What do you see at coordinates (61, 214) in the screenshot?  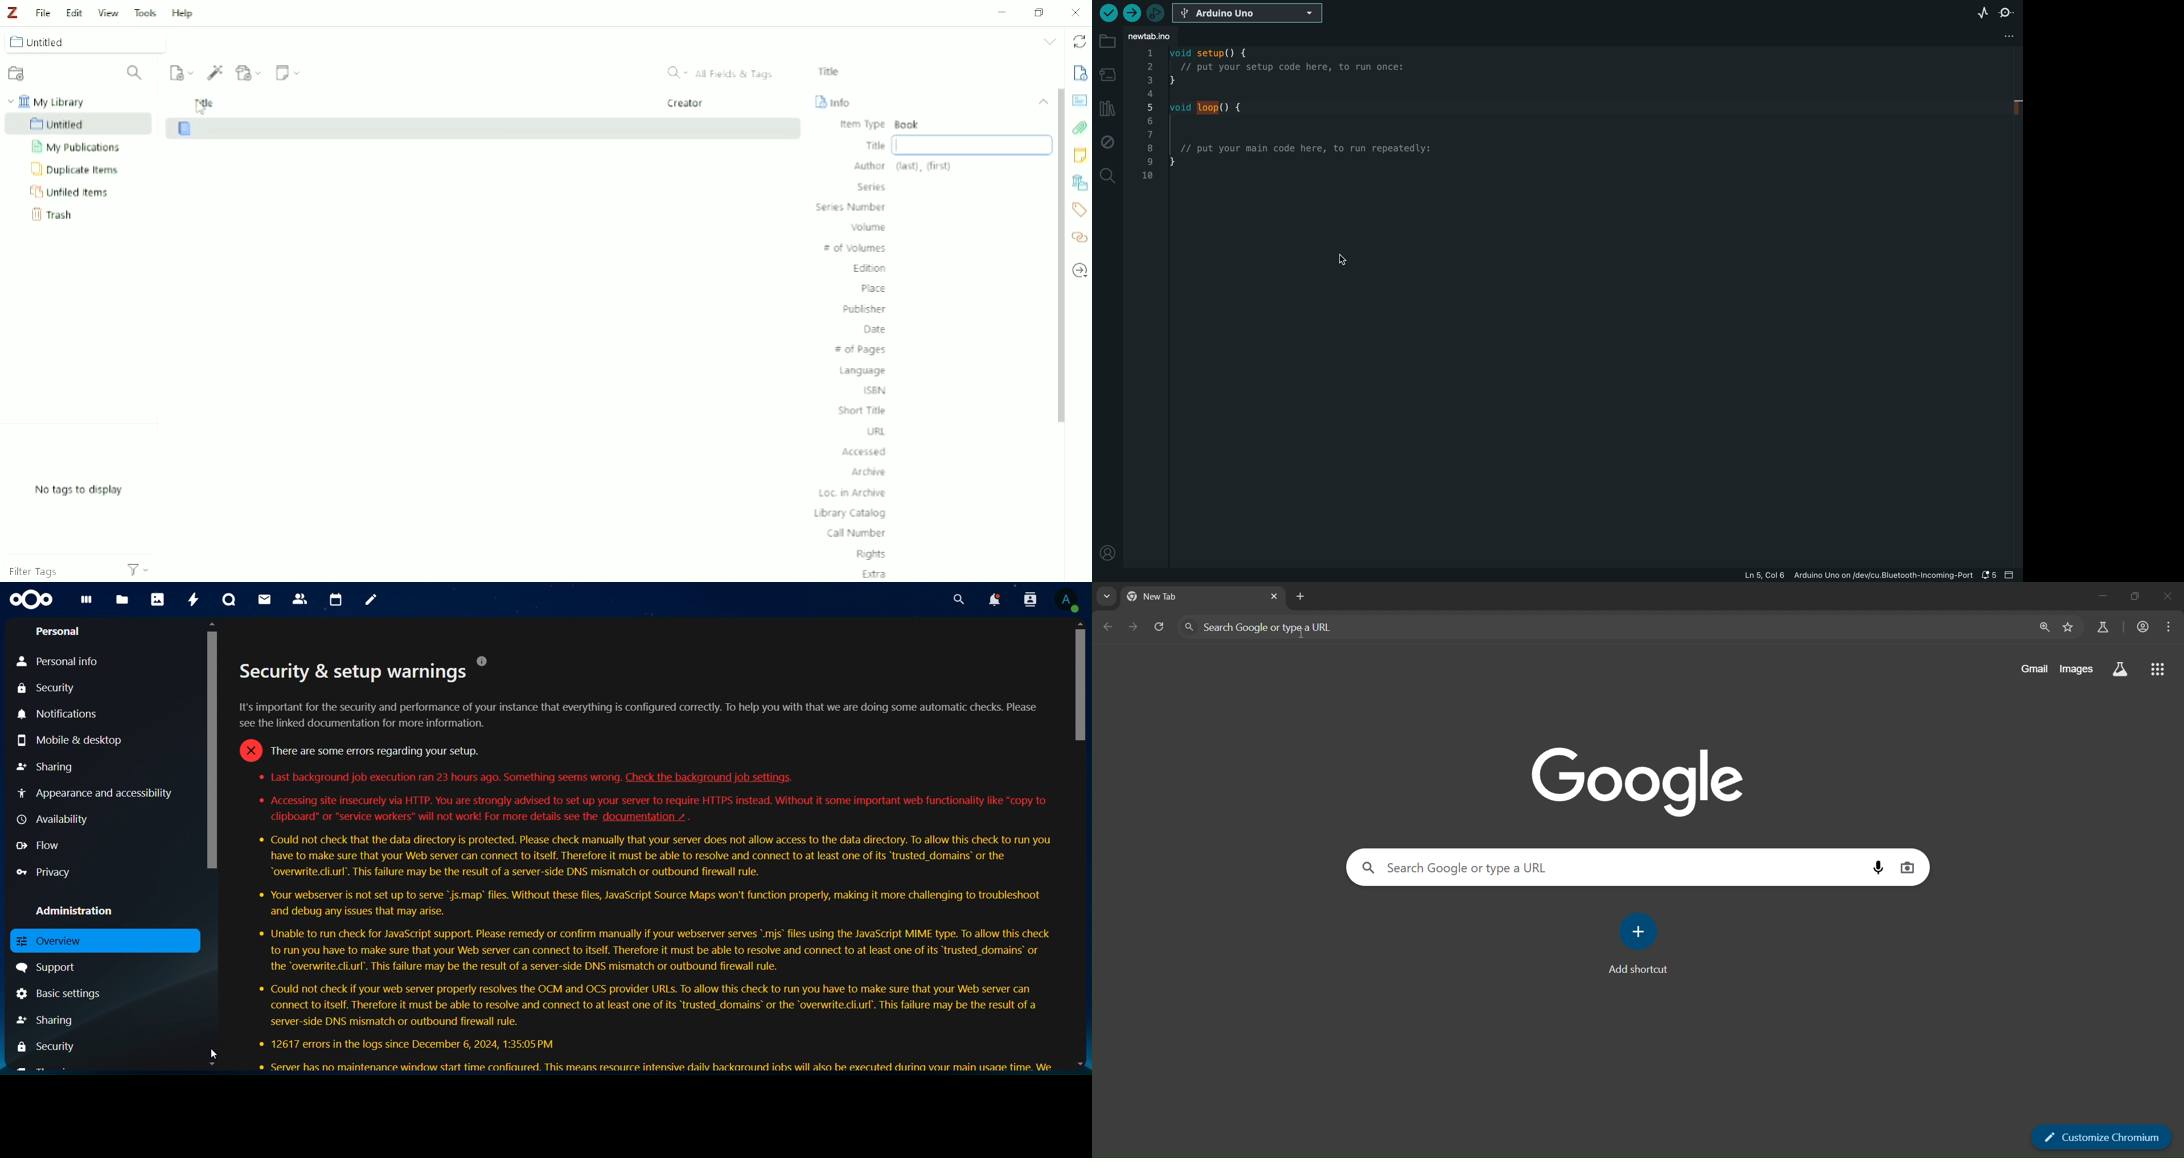 I see `Trash` at bounding box center [61, 214].